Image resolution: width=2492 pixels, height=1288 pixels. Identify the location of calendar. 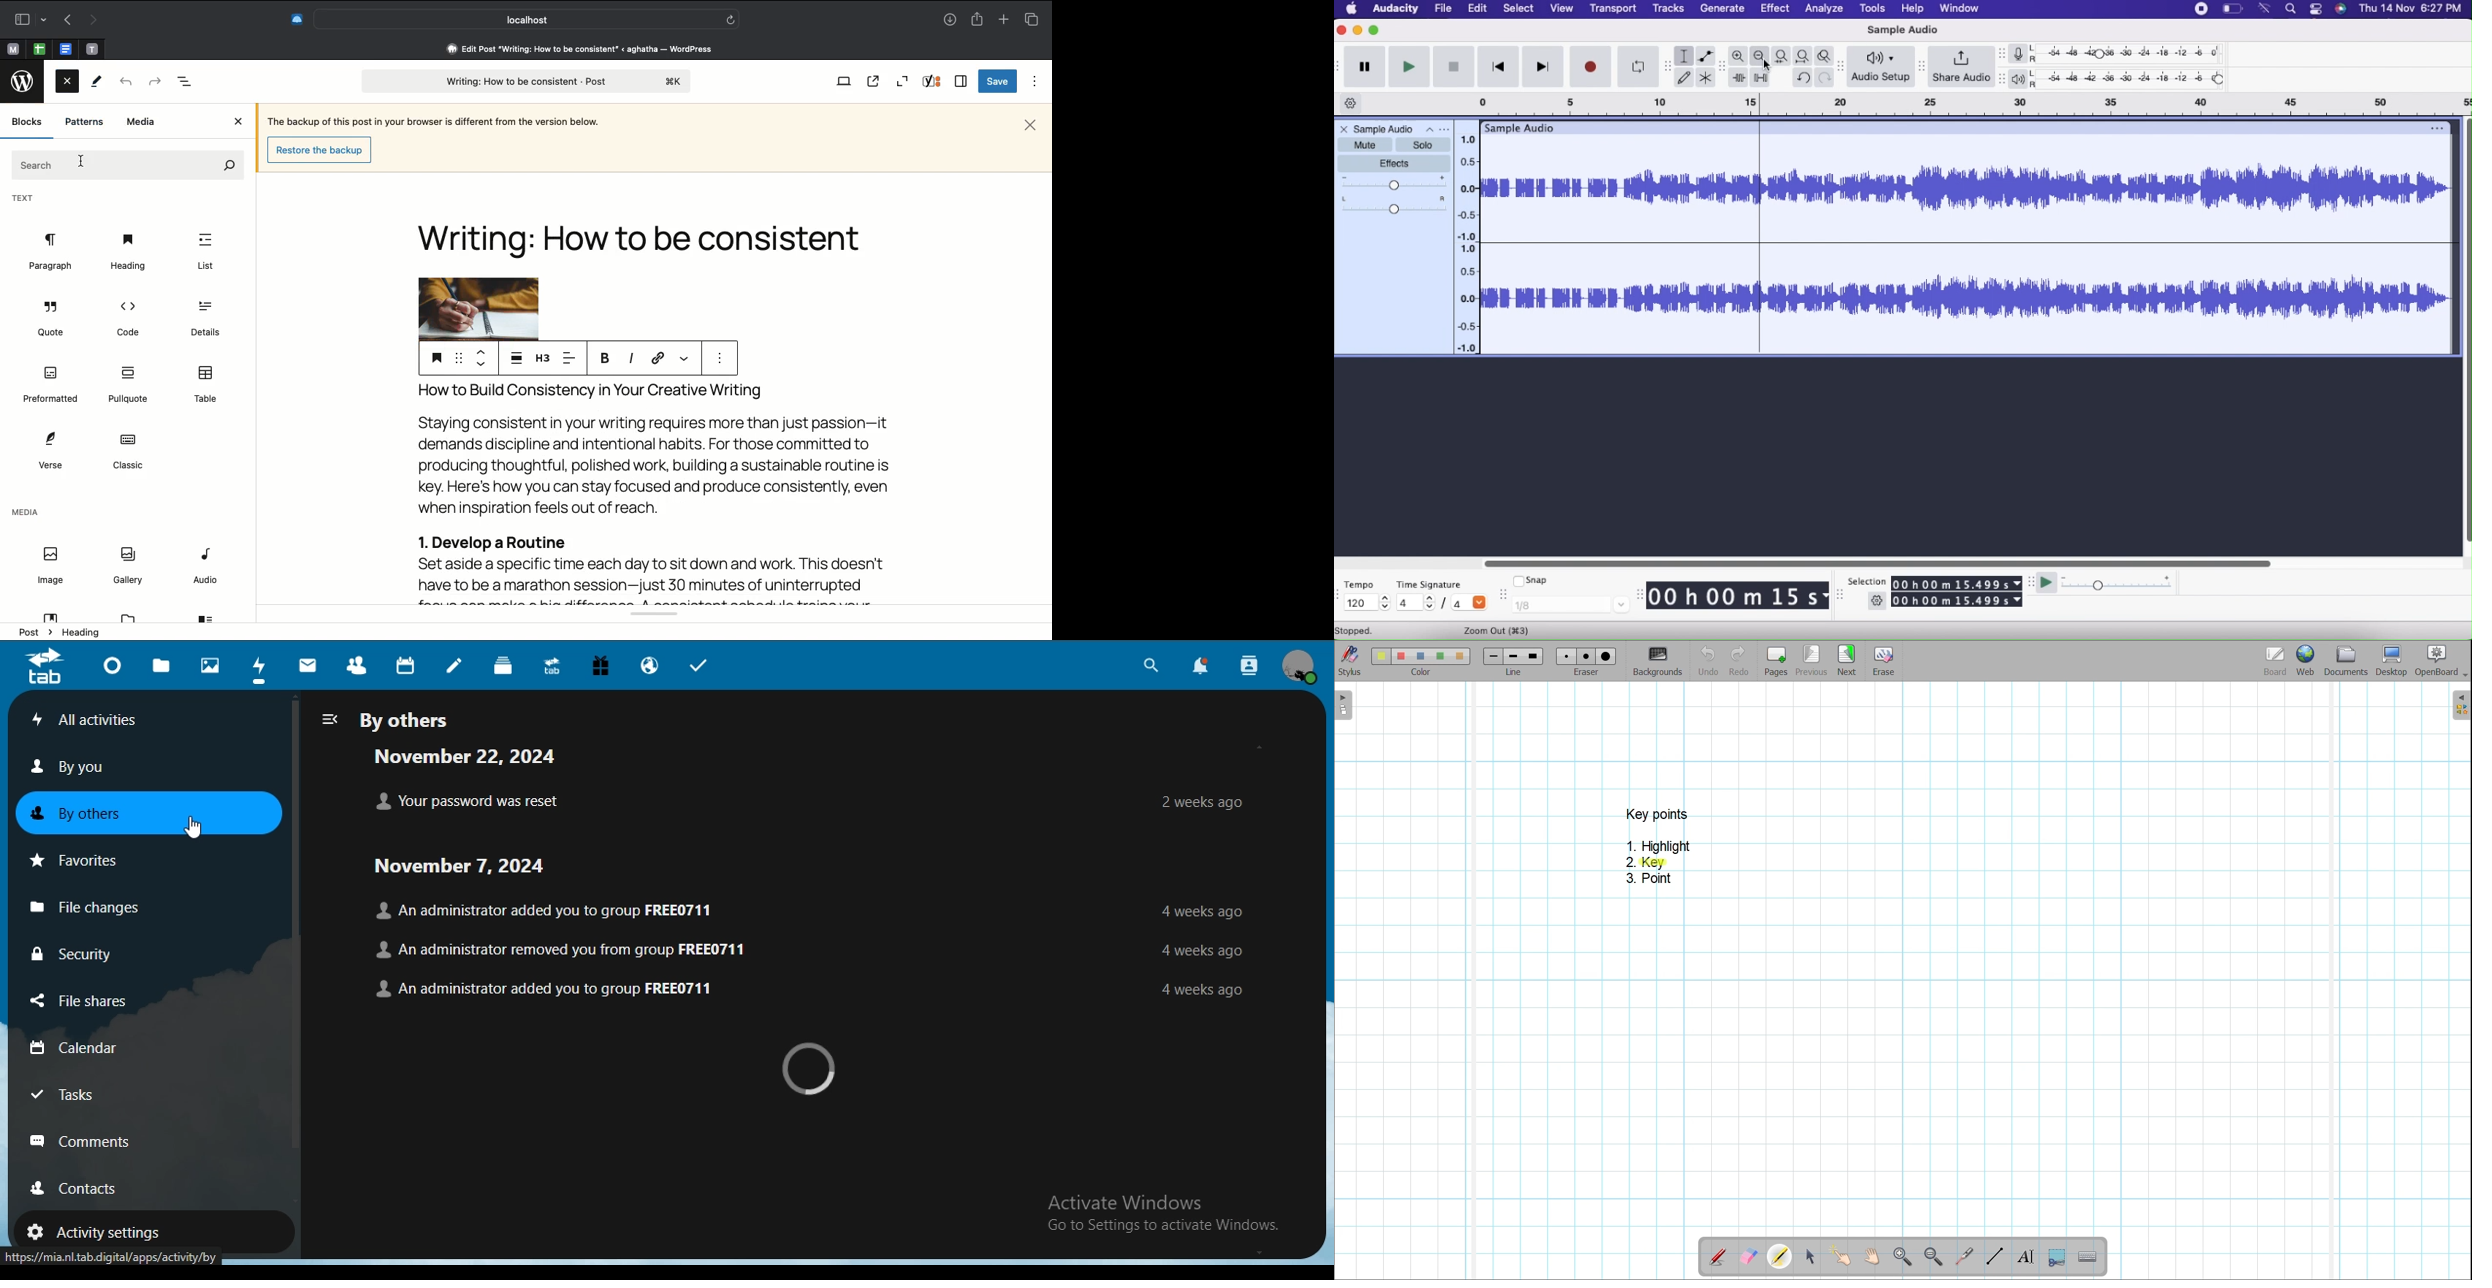
(407, 664).